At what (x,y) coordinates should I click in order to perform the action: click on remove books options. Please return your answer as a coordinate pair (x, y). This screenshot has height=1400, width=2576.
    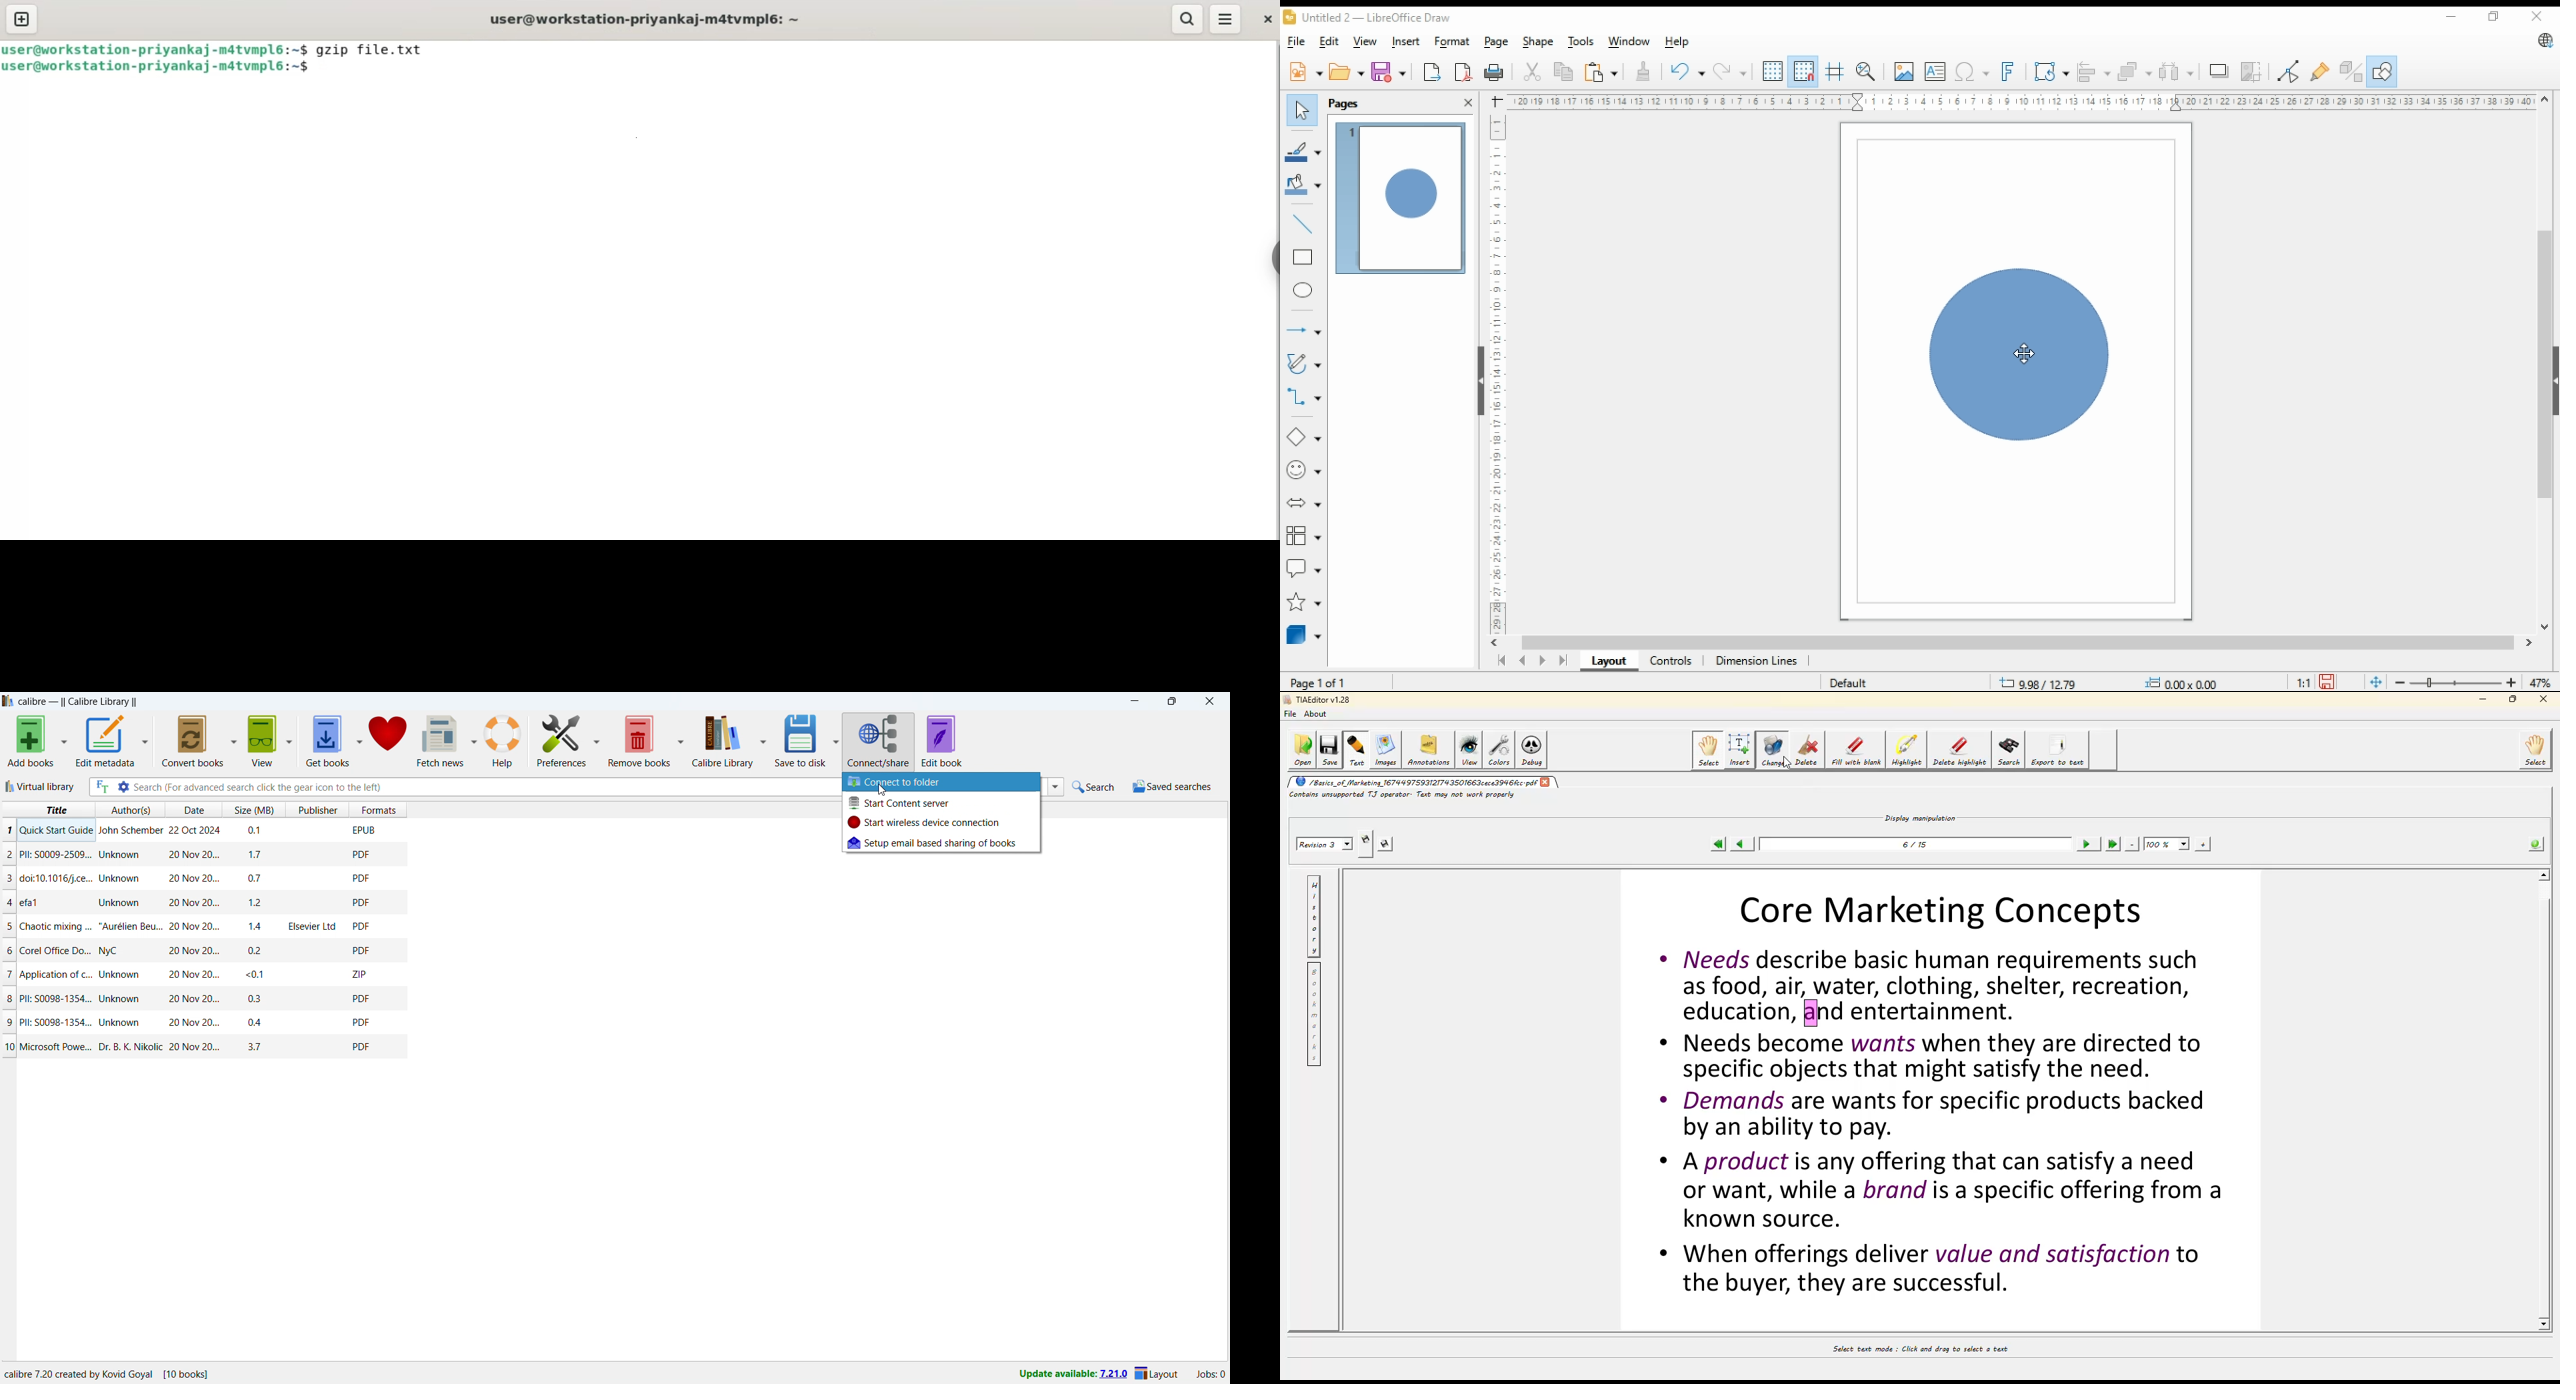
    Looking at the image, I should click on (681, 741).